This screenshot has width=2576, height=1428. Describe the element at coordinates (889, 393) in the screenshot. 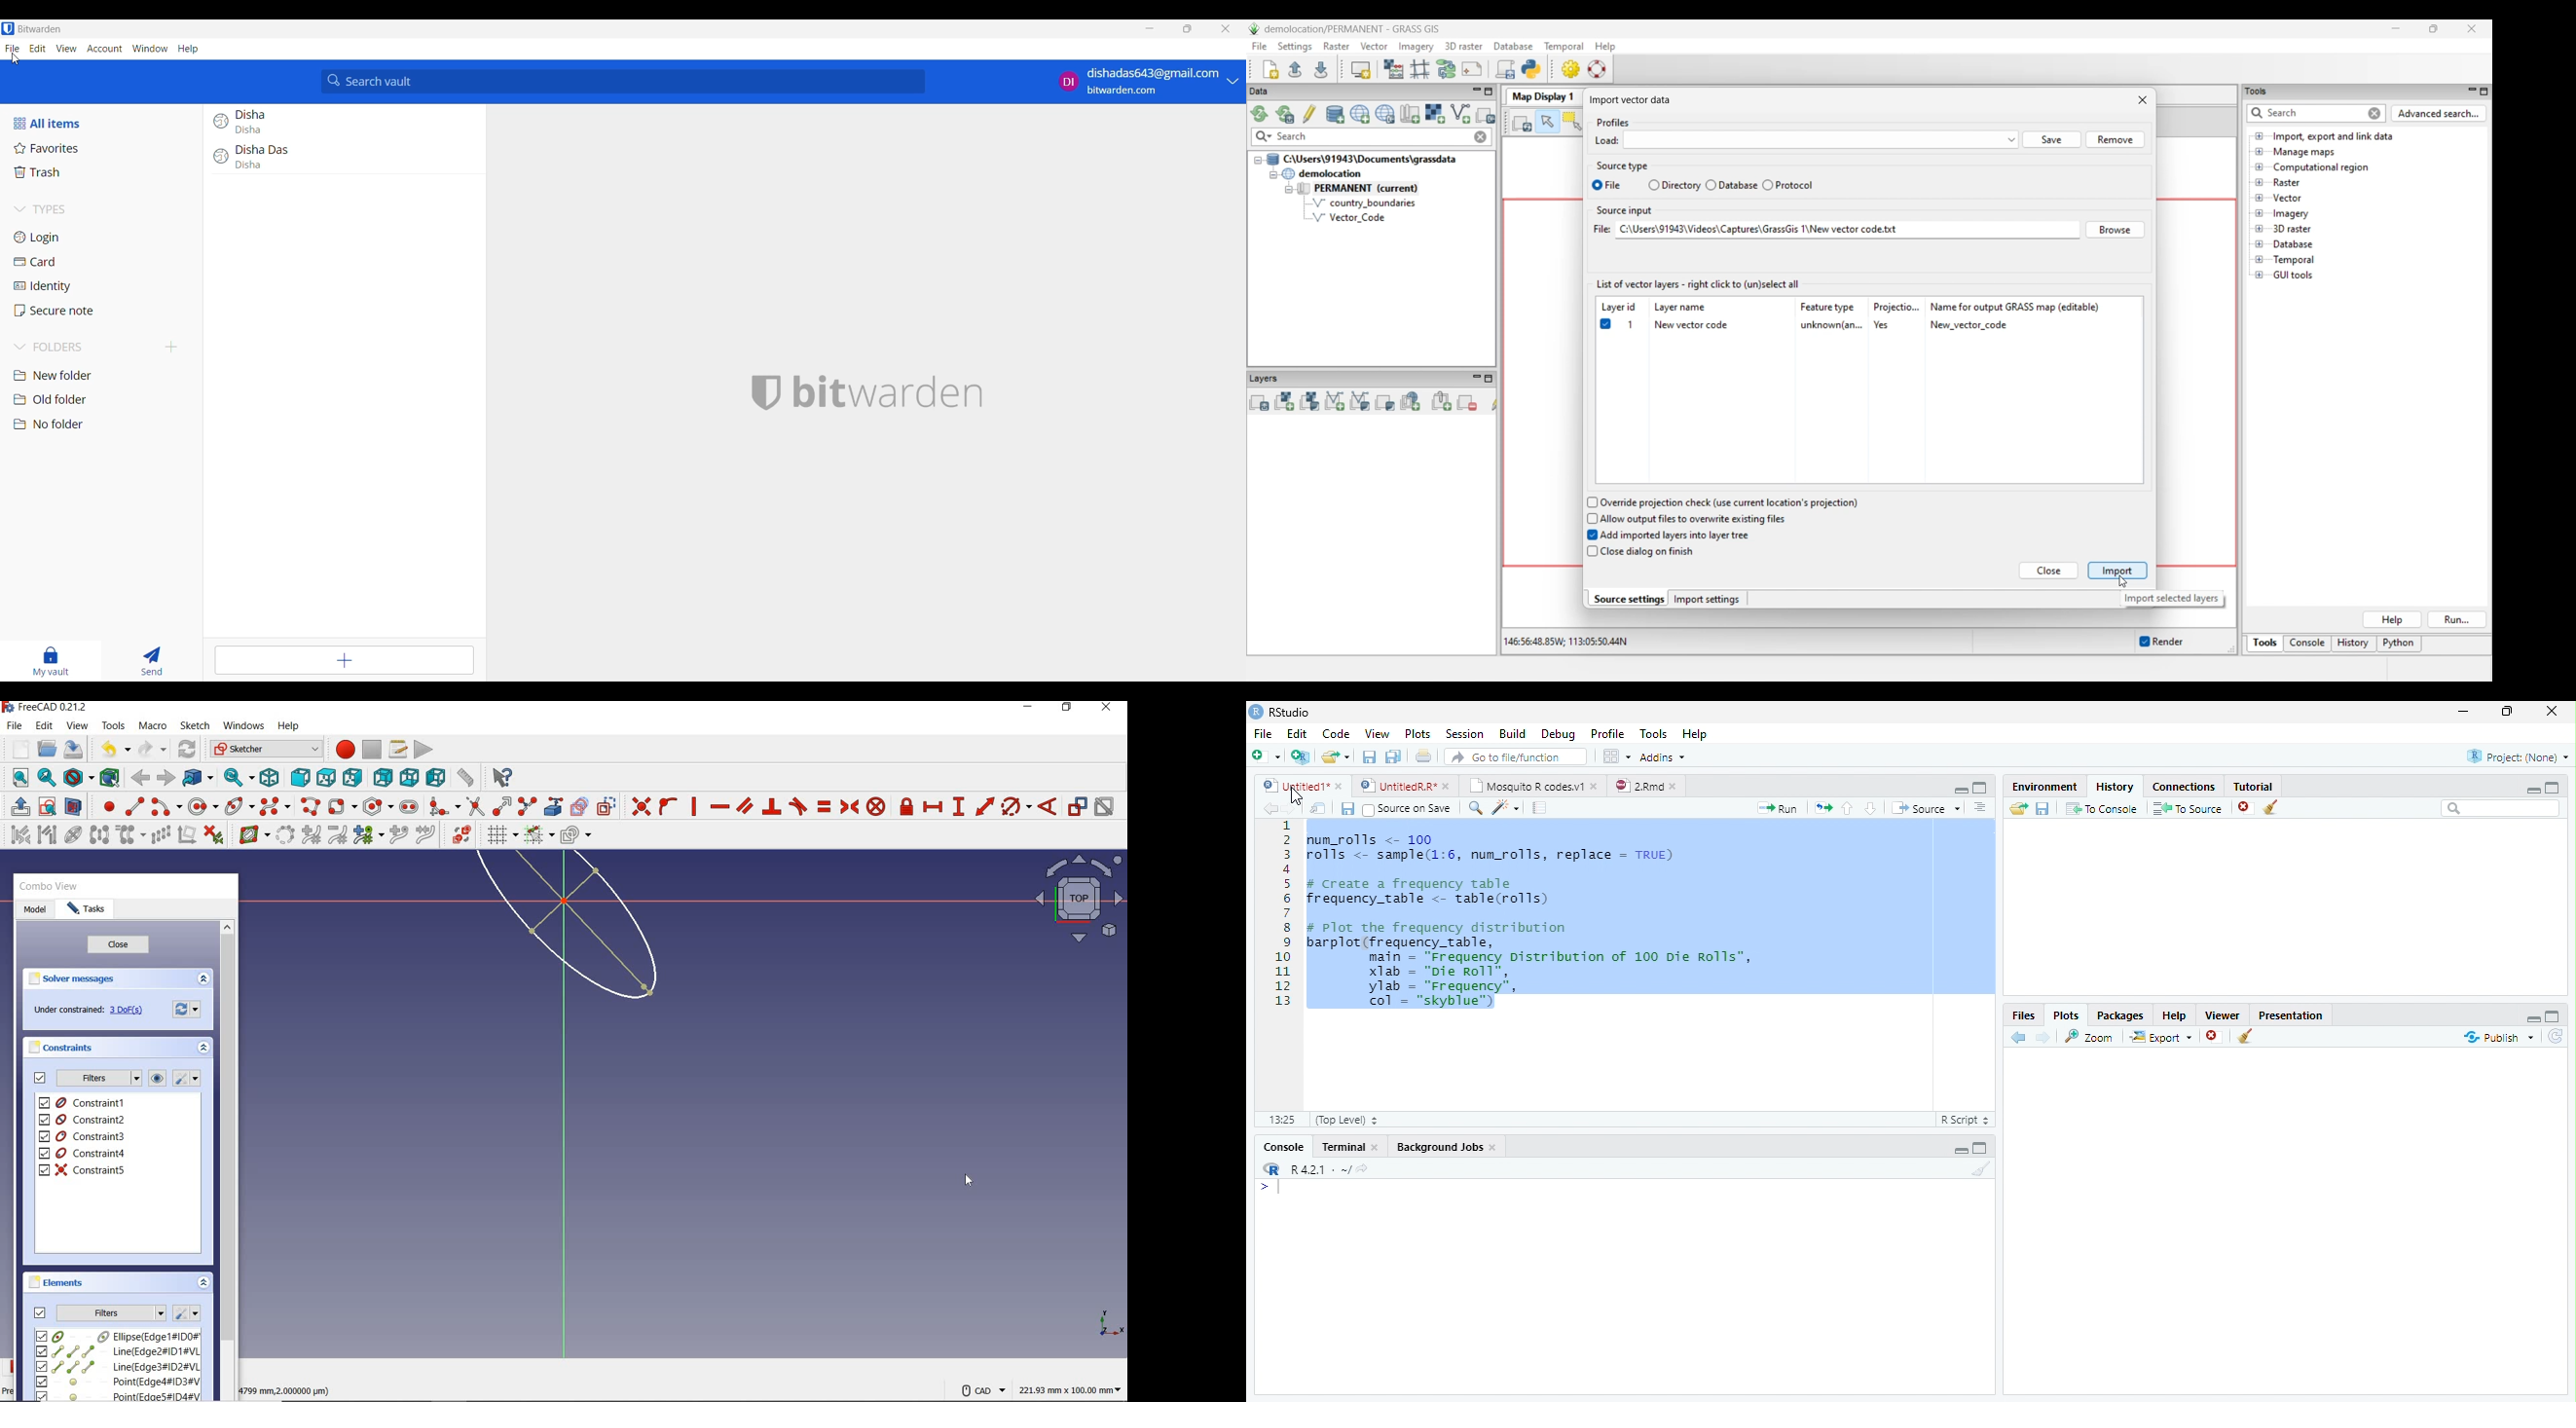

I see `Software logo and name` at that location.